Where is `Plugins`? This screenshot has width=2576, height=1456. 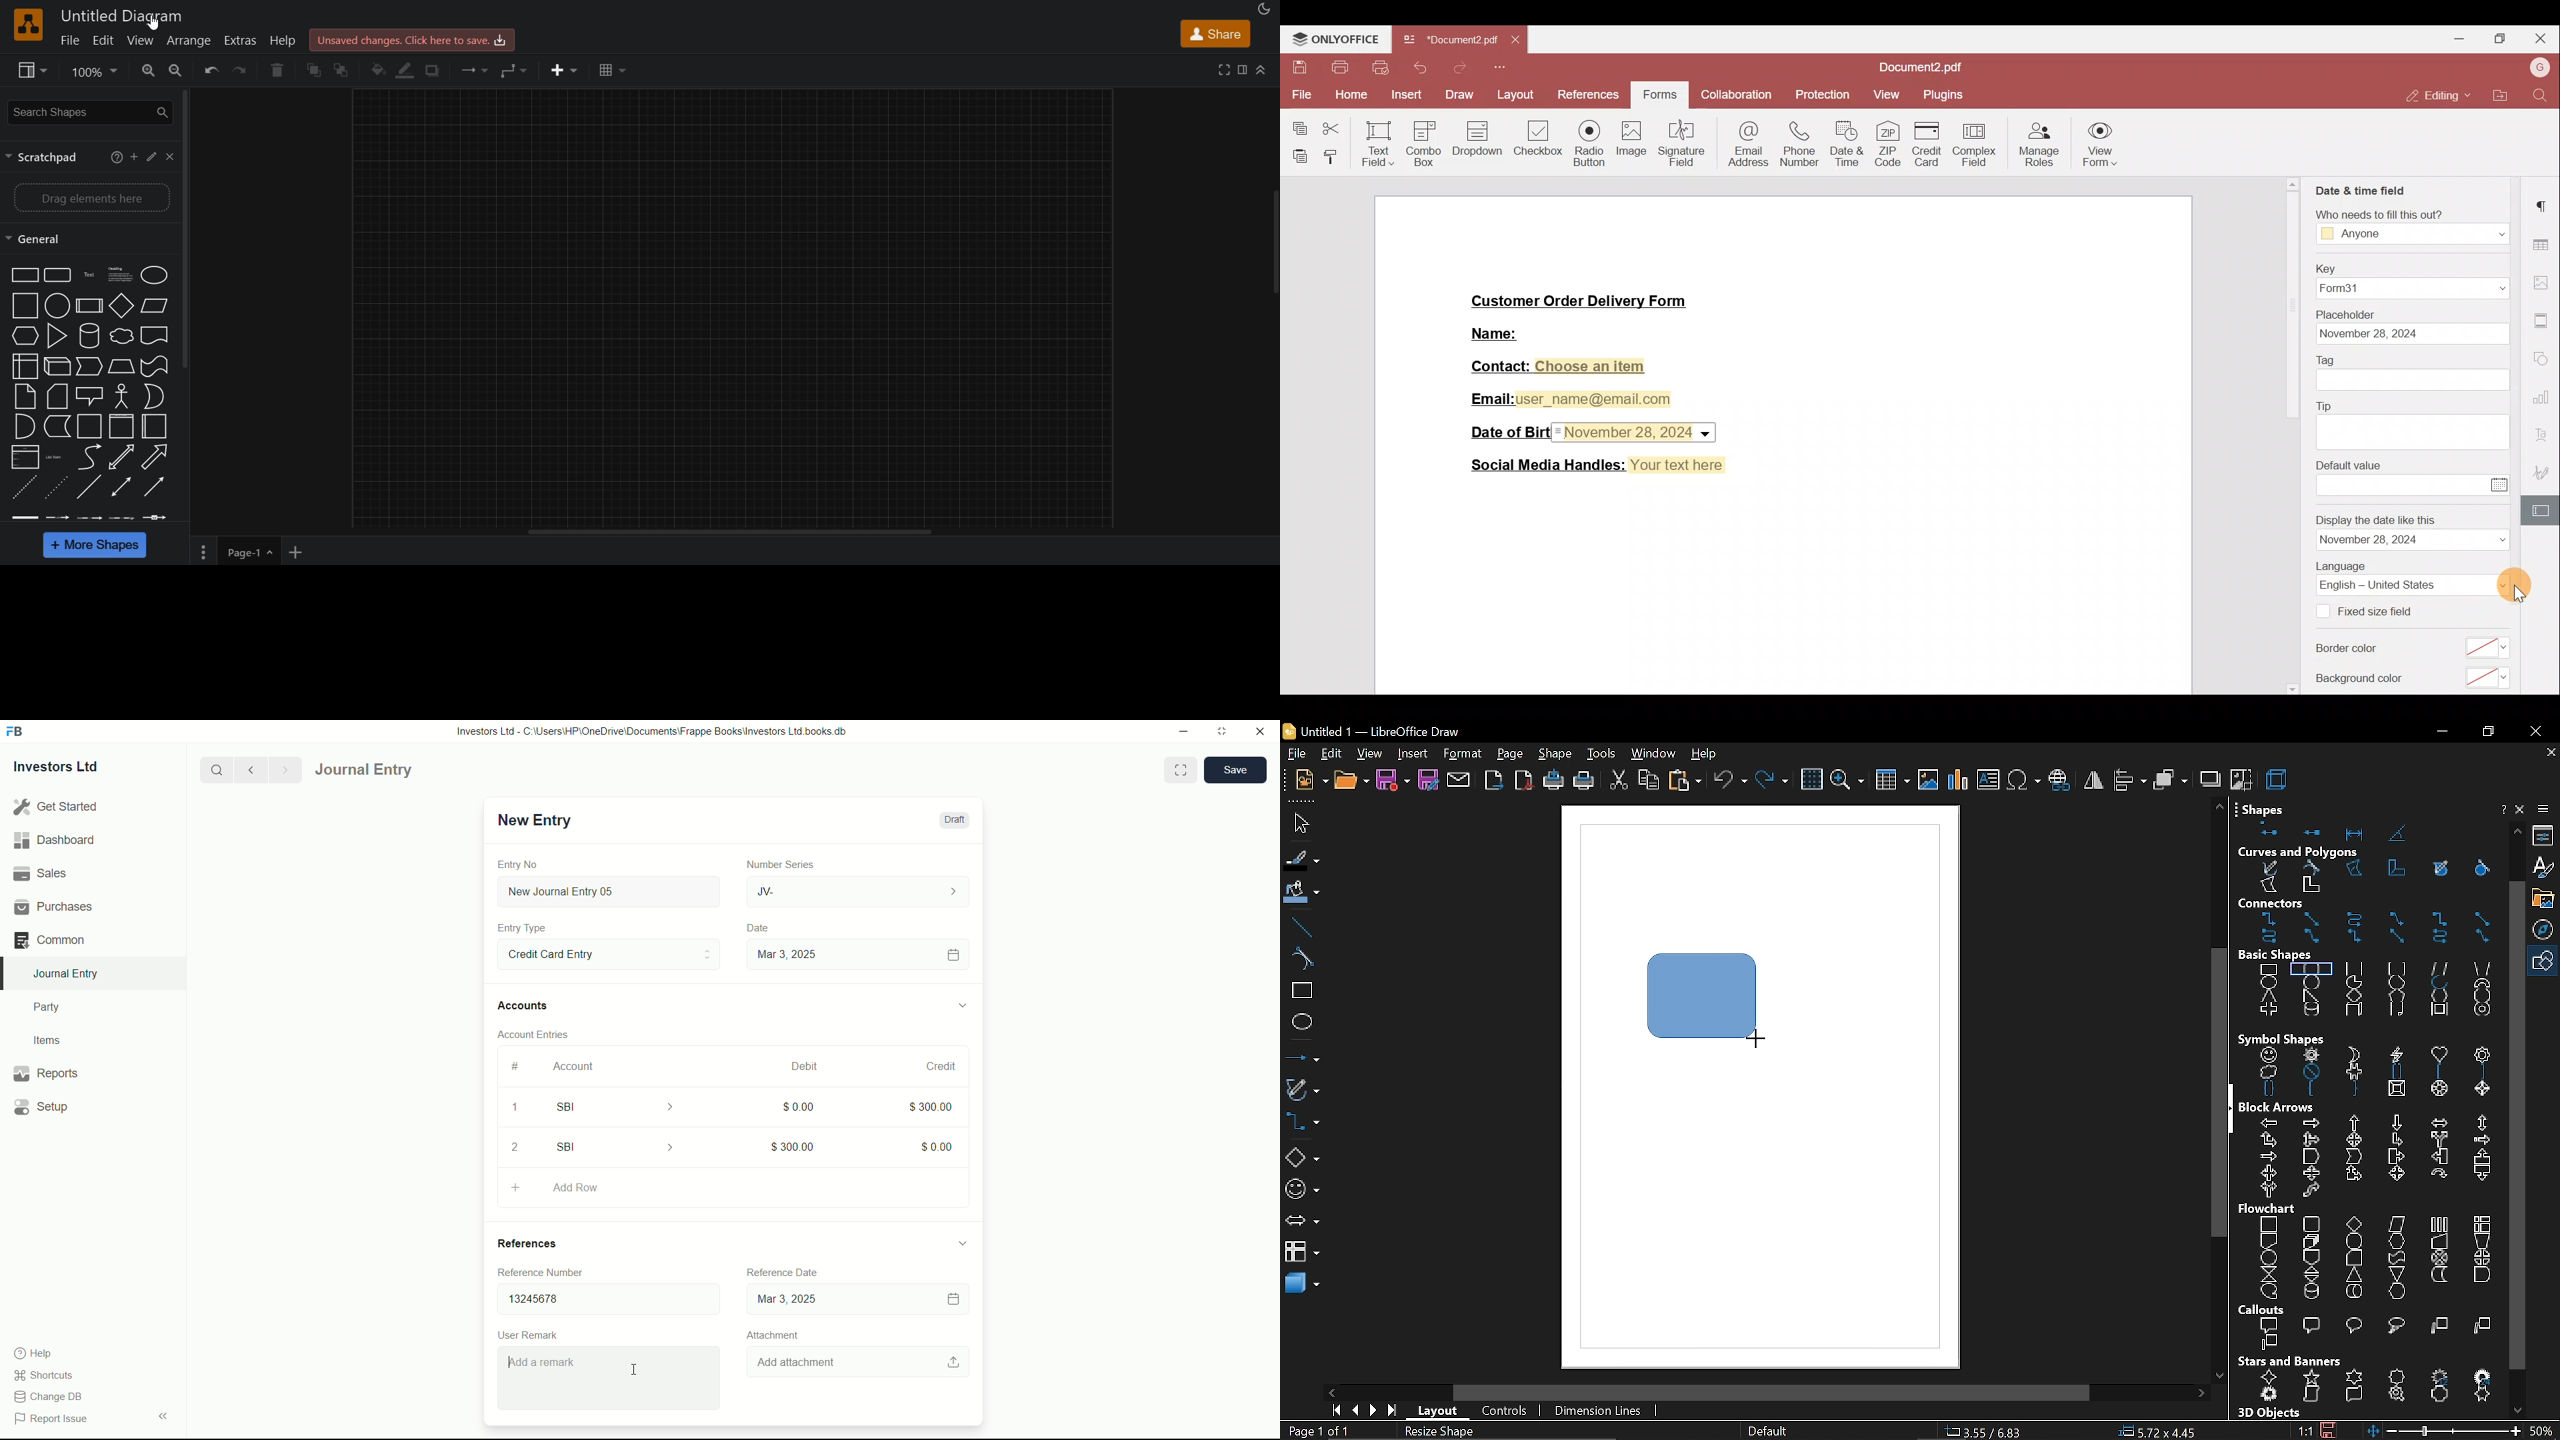 Plugins is located at coordinates (1949, 94).